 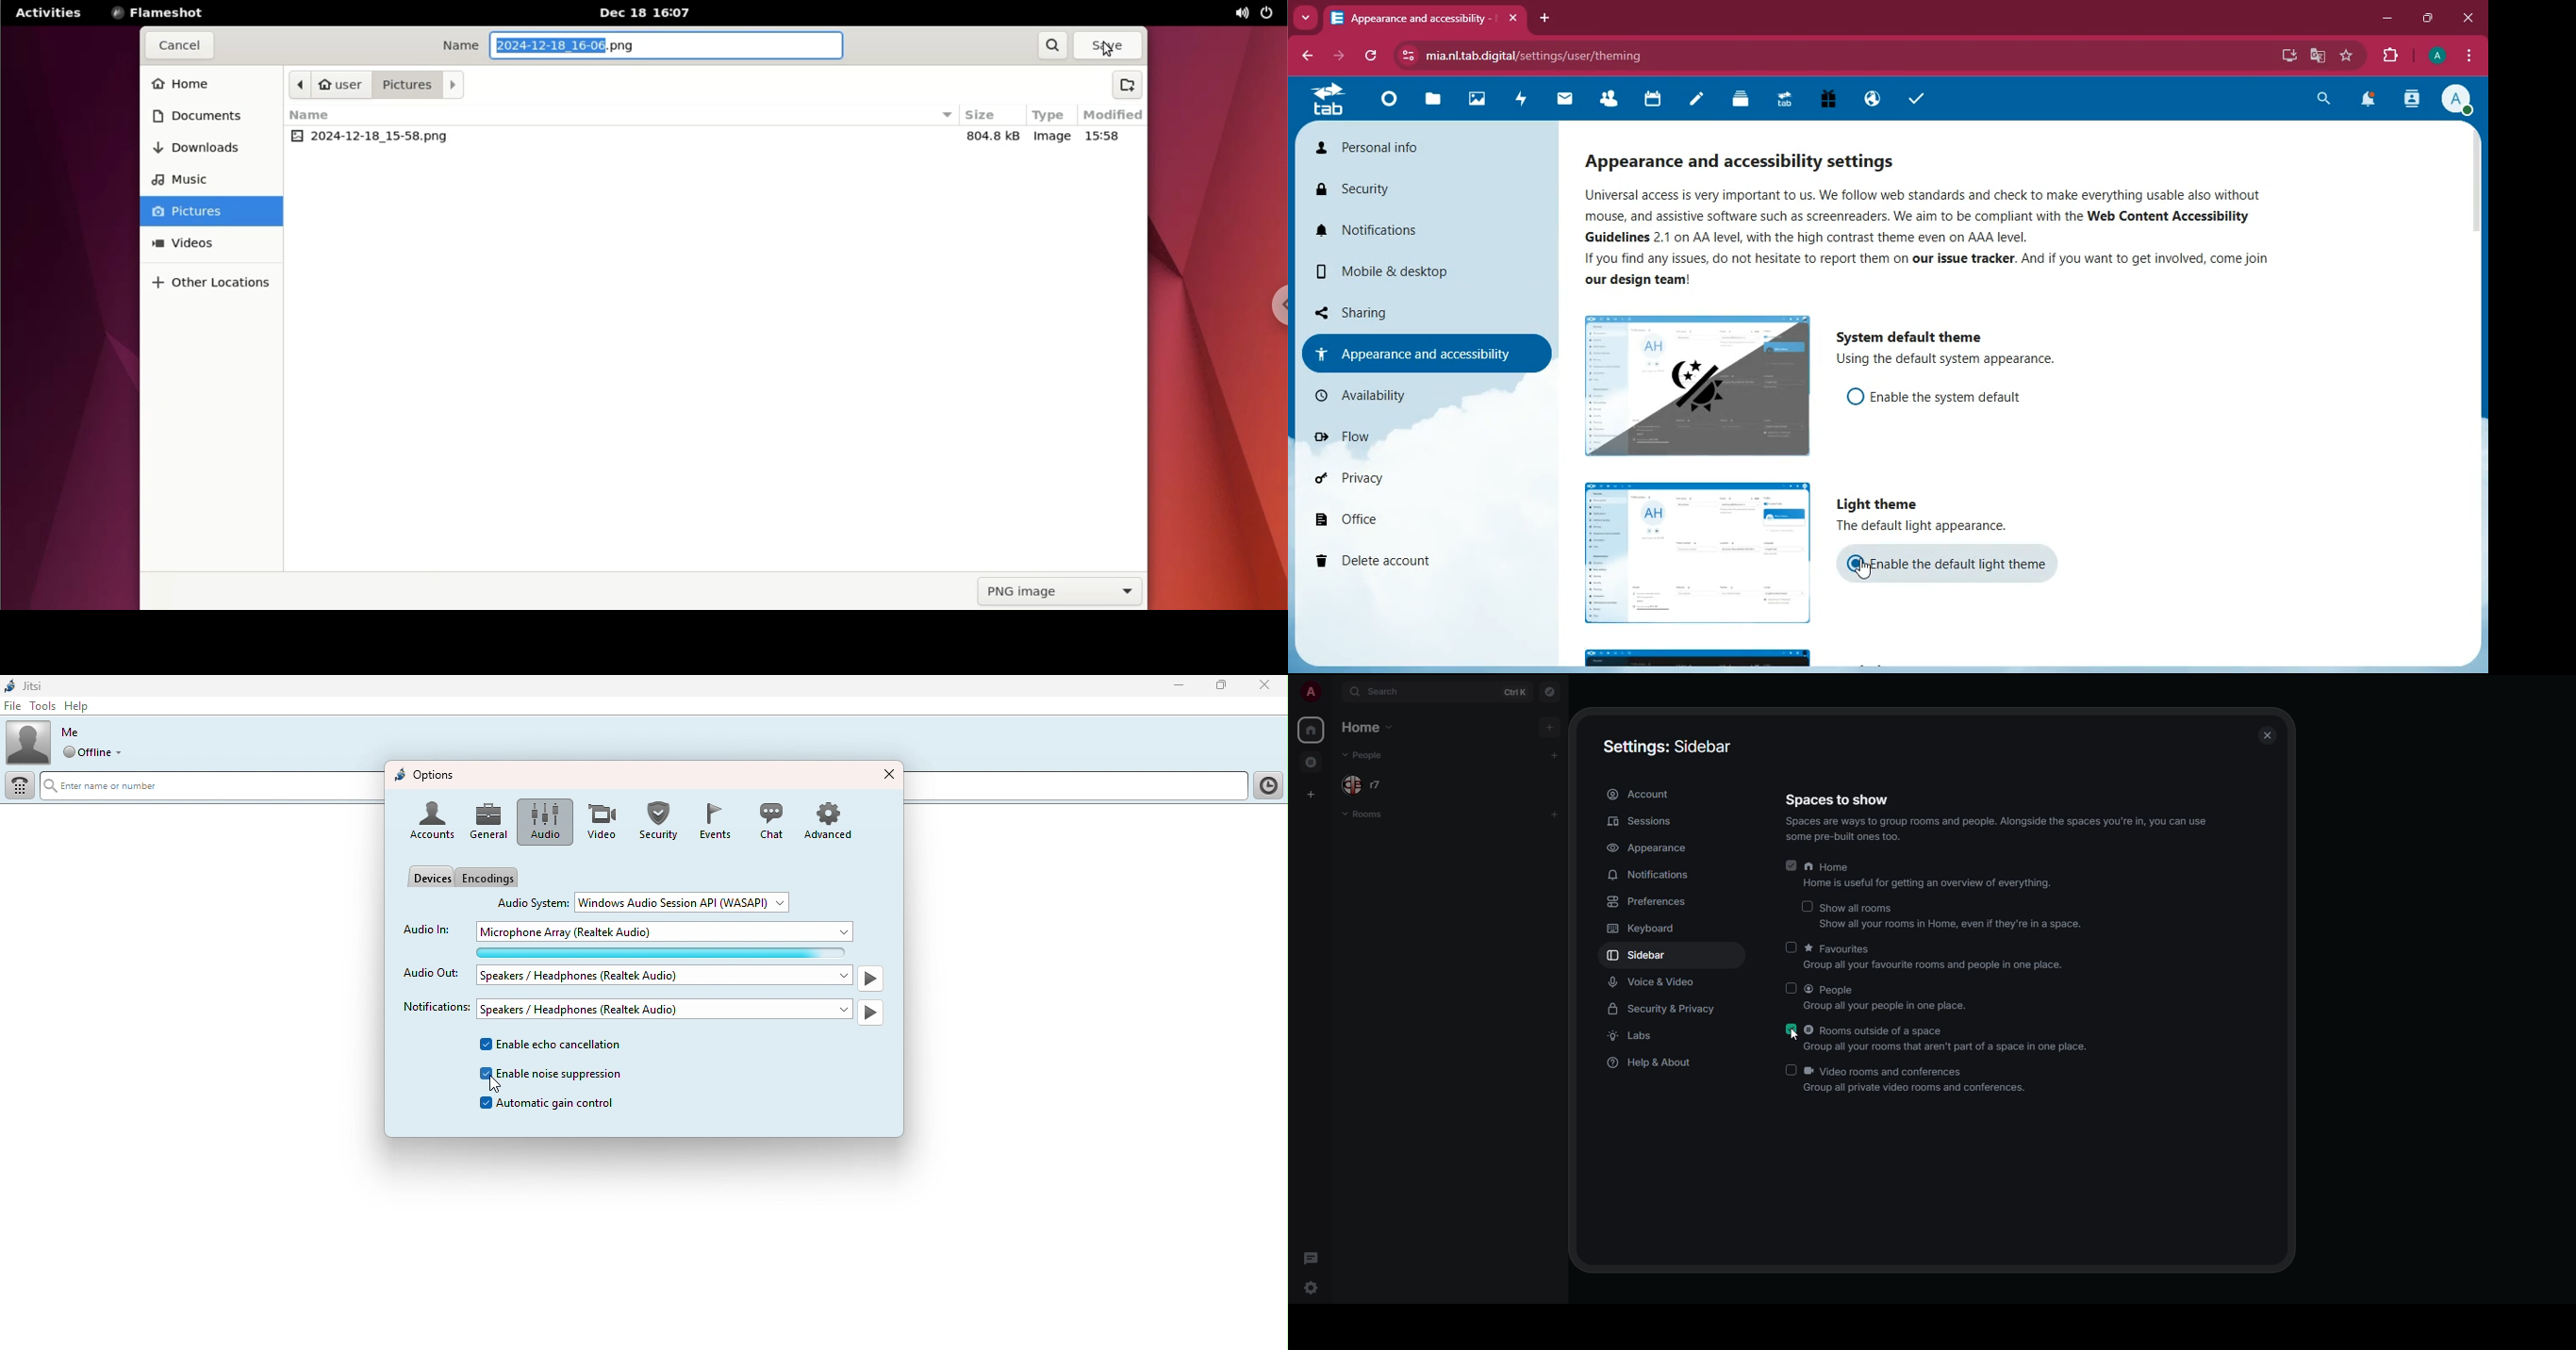 What do you see at coordinates (2390, 56) in the screenshot?
I see `extensions` at bounding box center [2390, 56].